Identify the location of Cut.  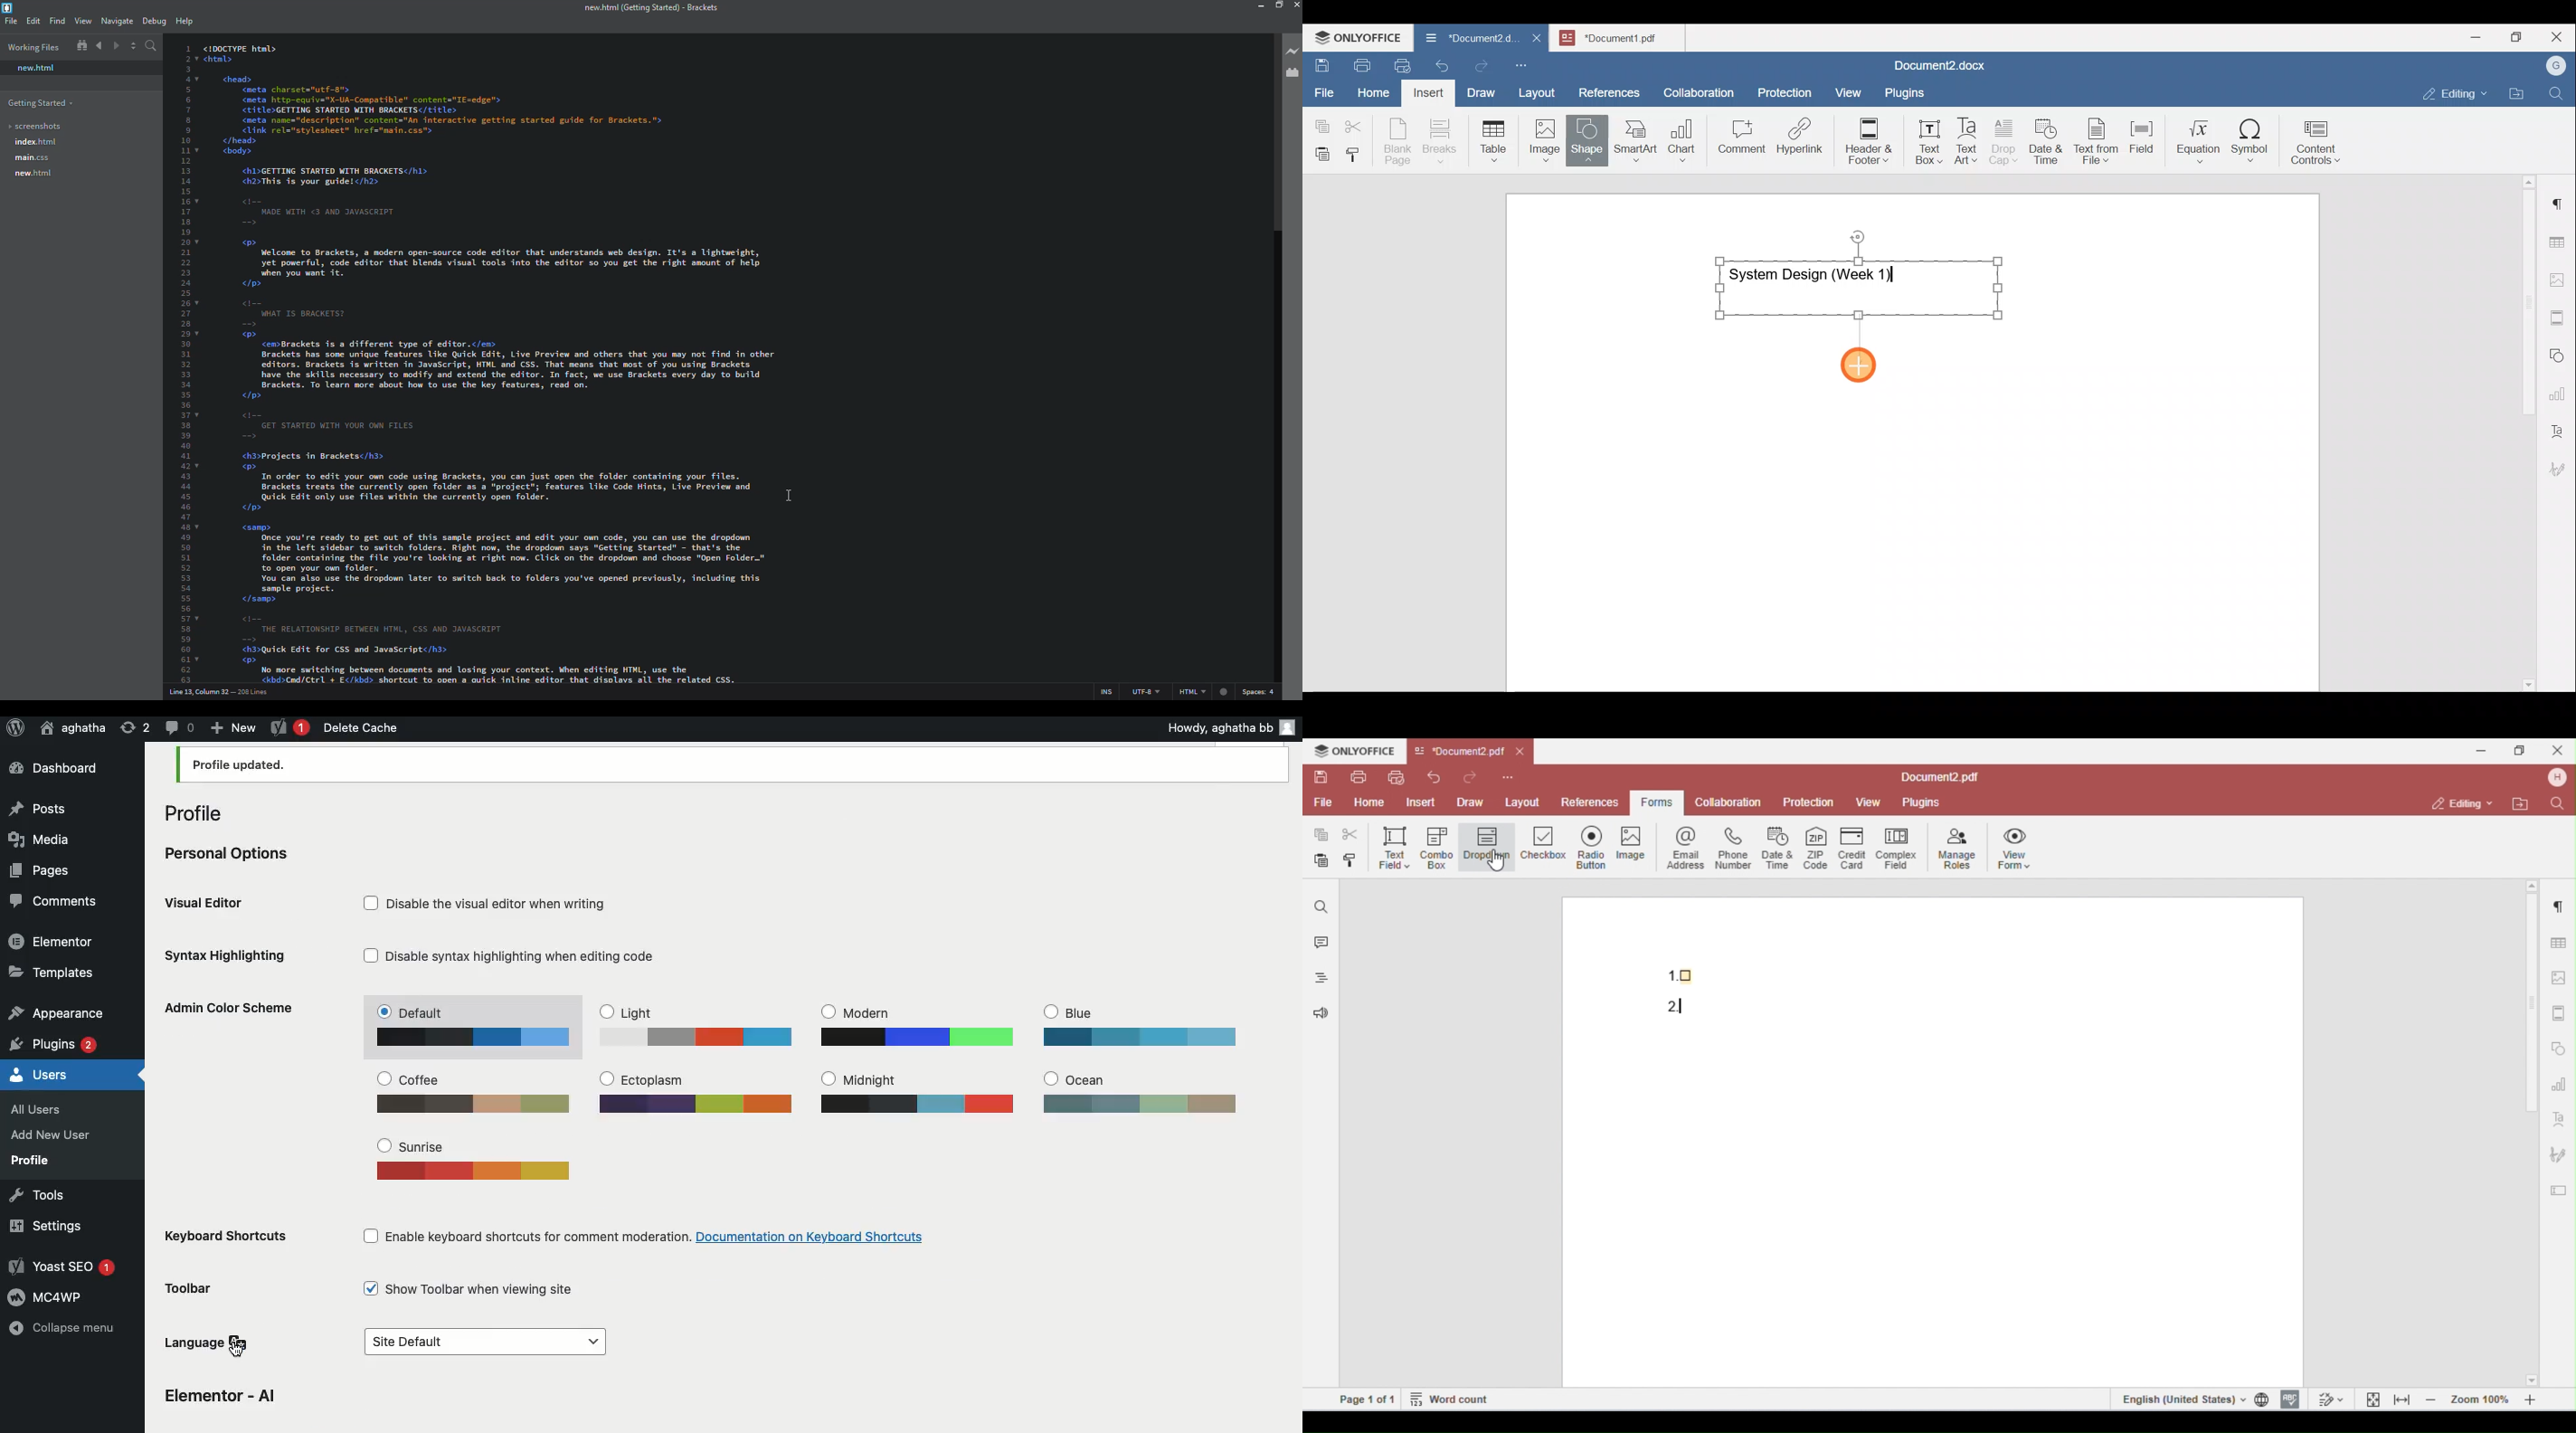
(1358, 123).